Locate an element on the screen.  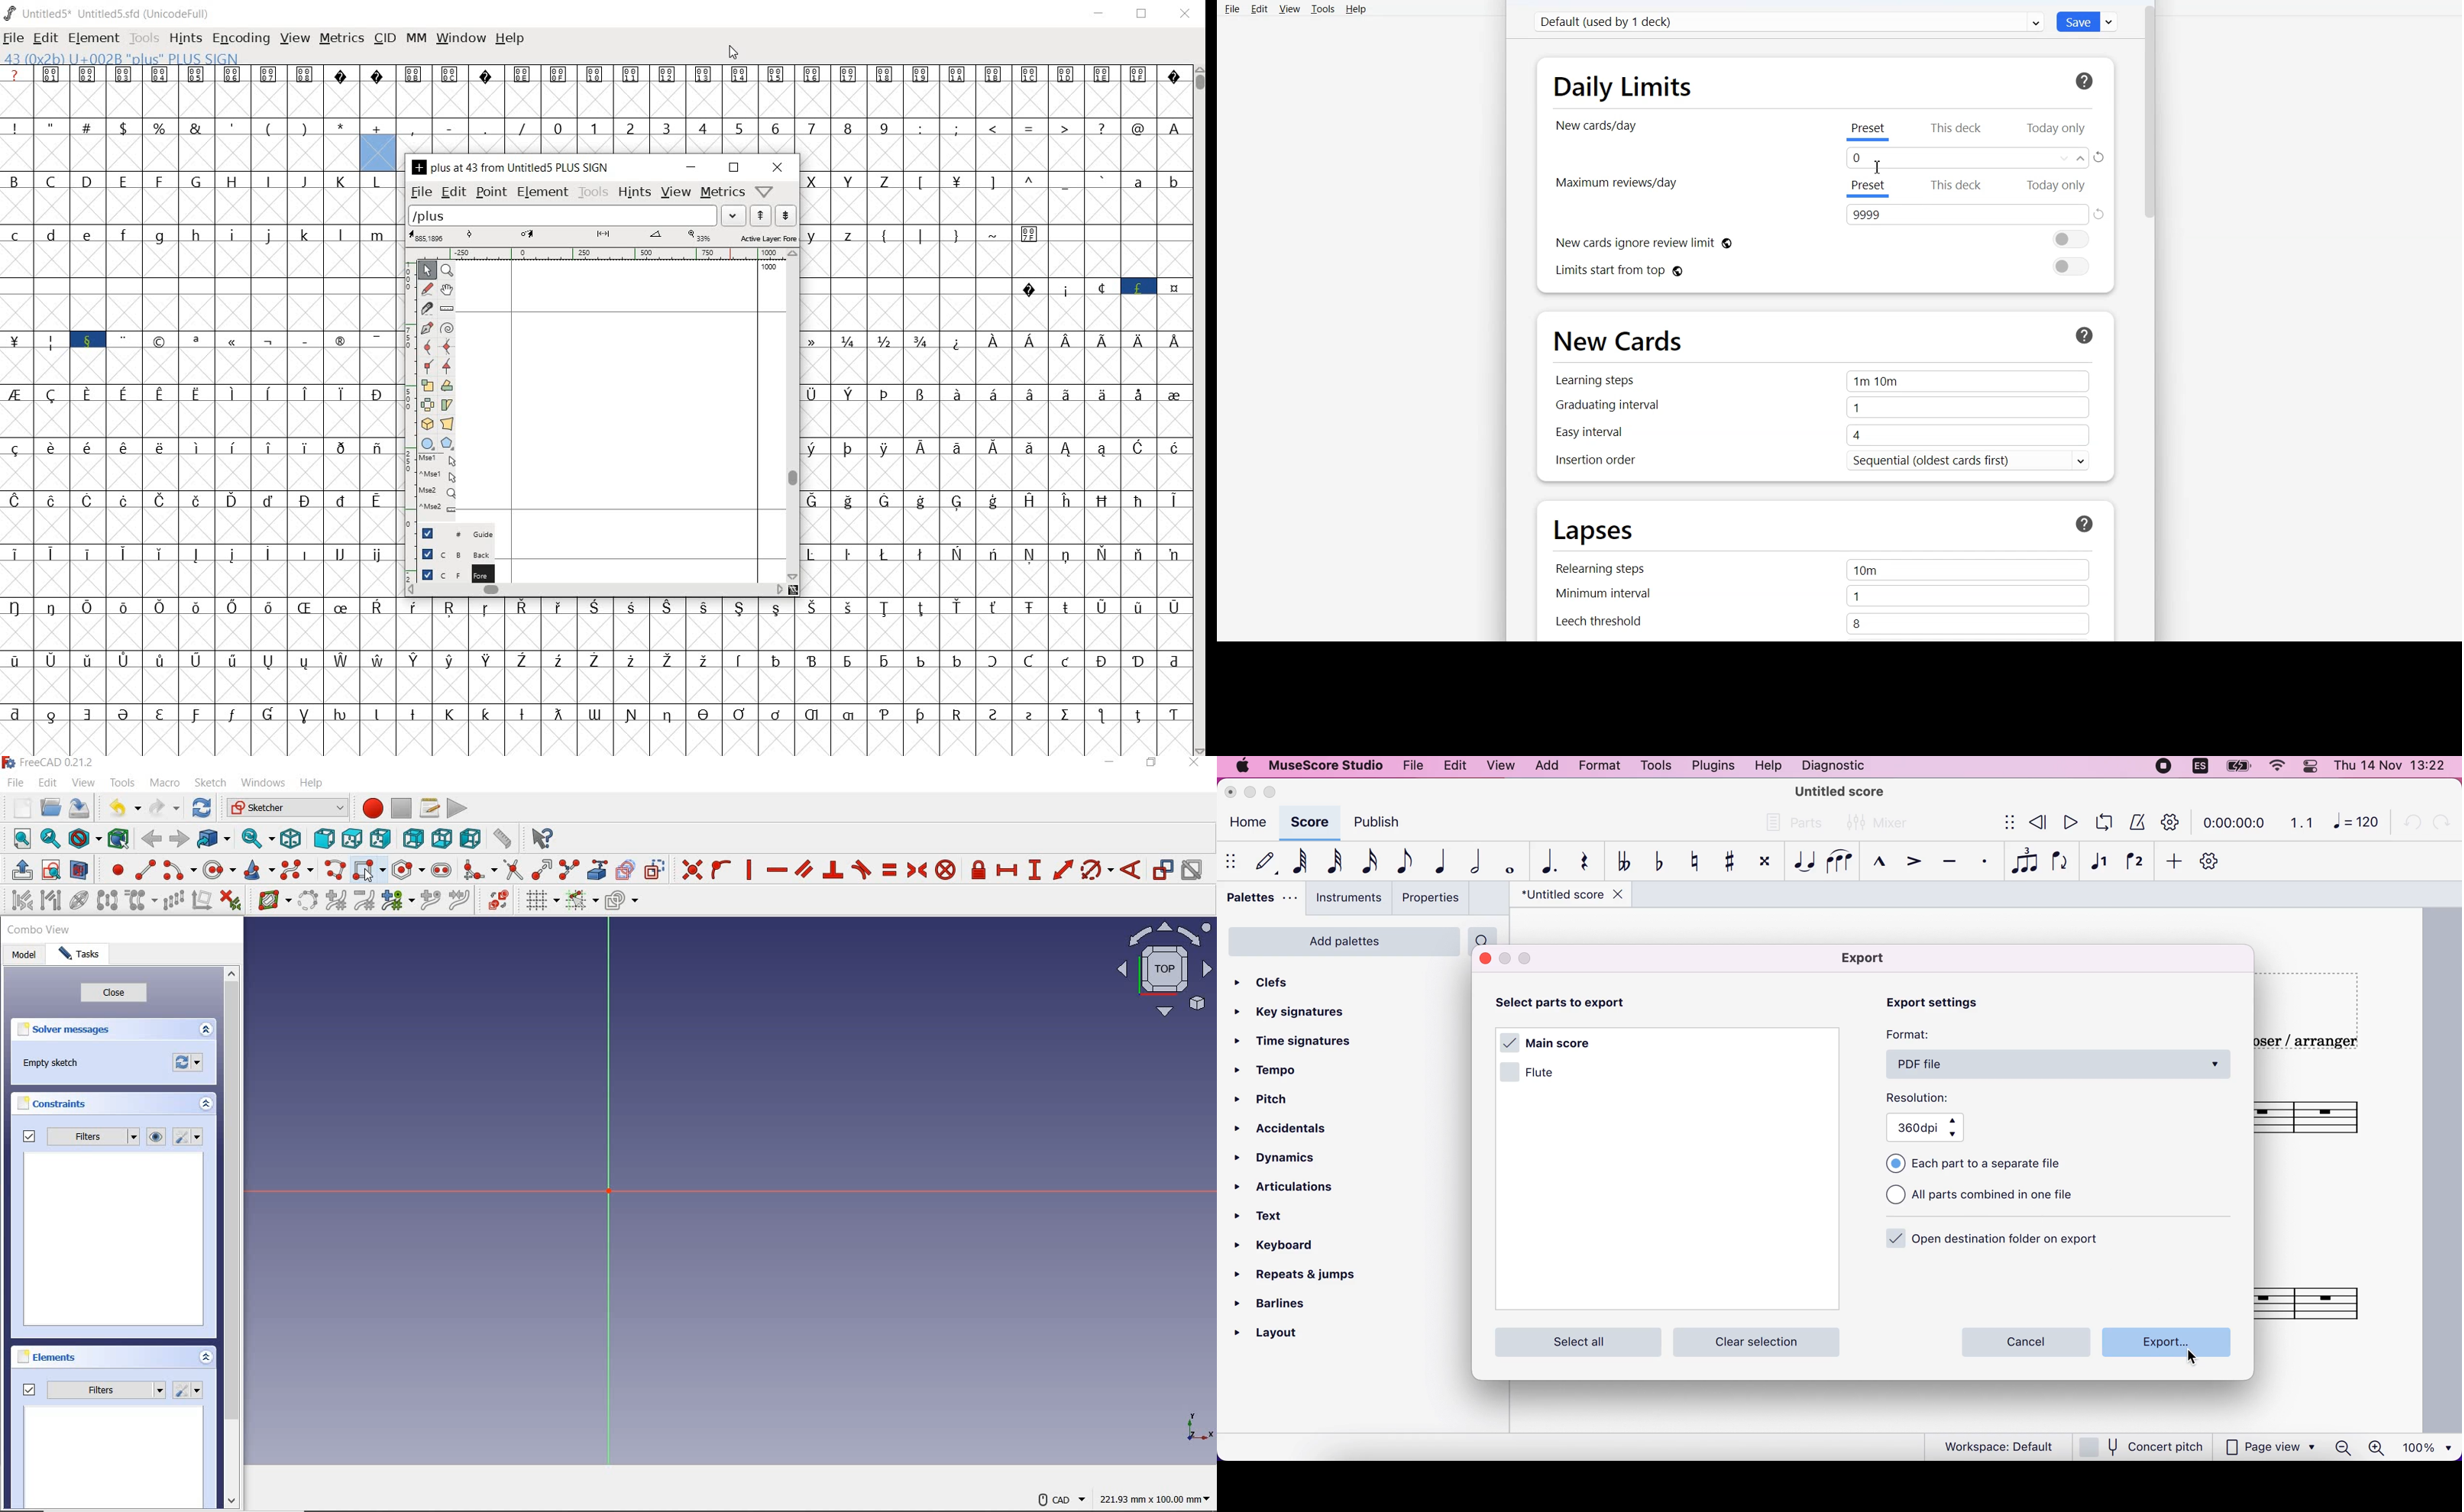
New cards ignore review limit is located at coordinates (1826, 239).